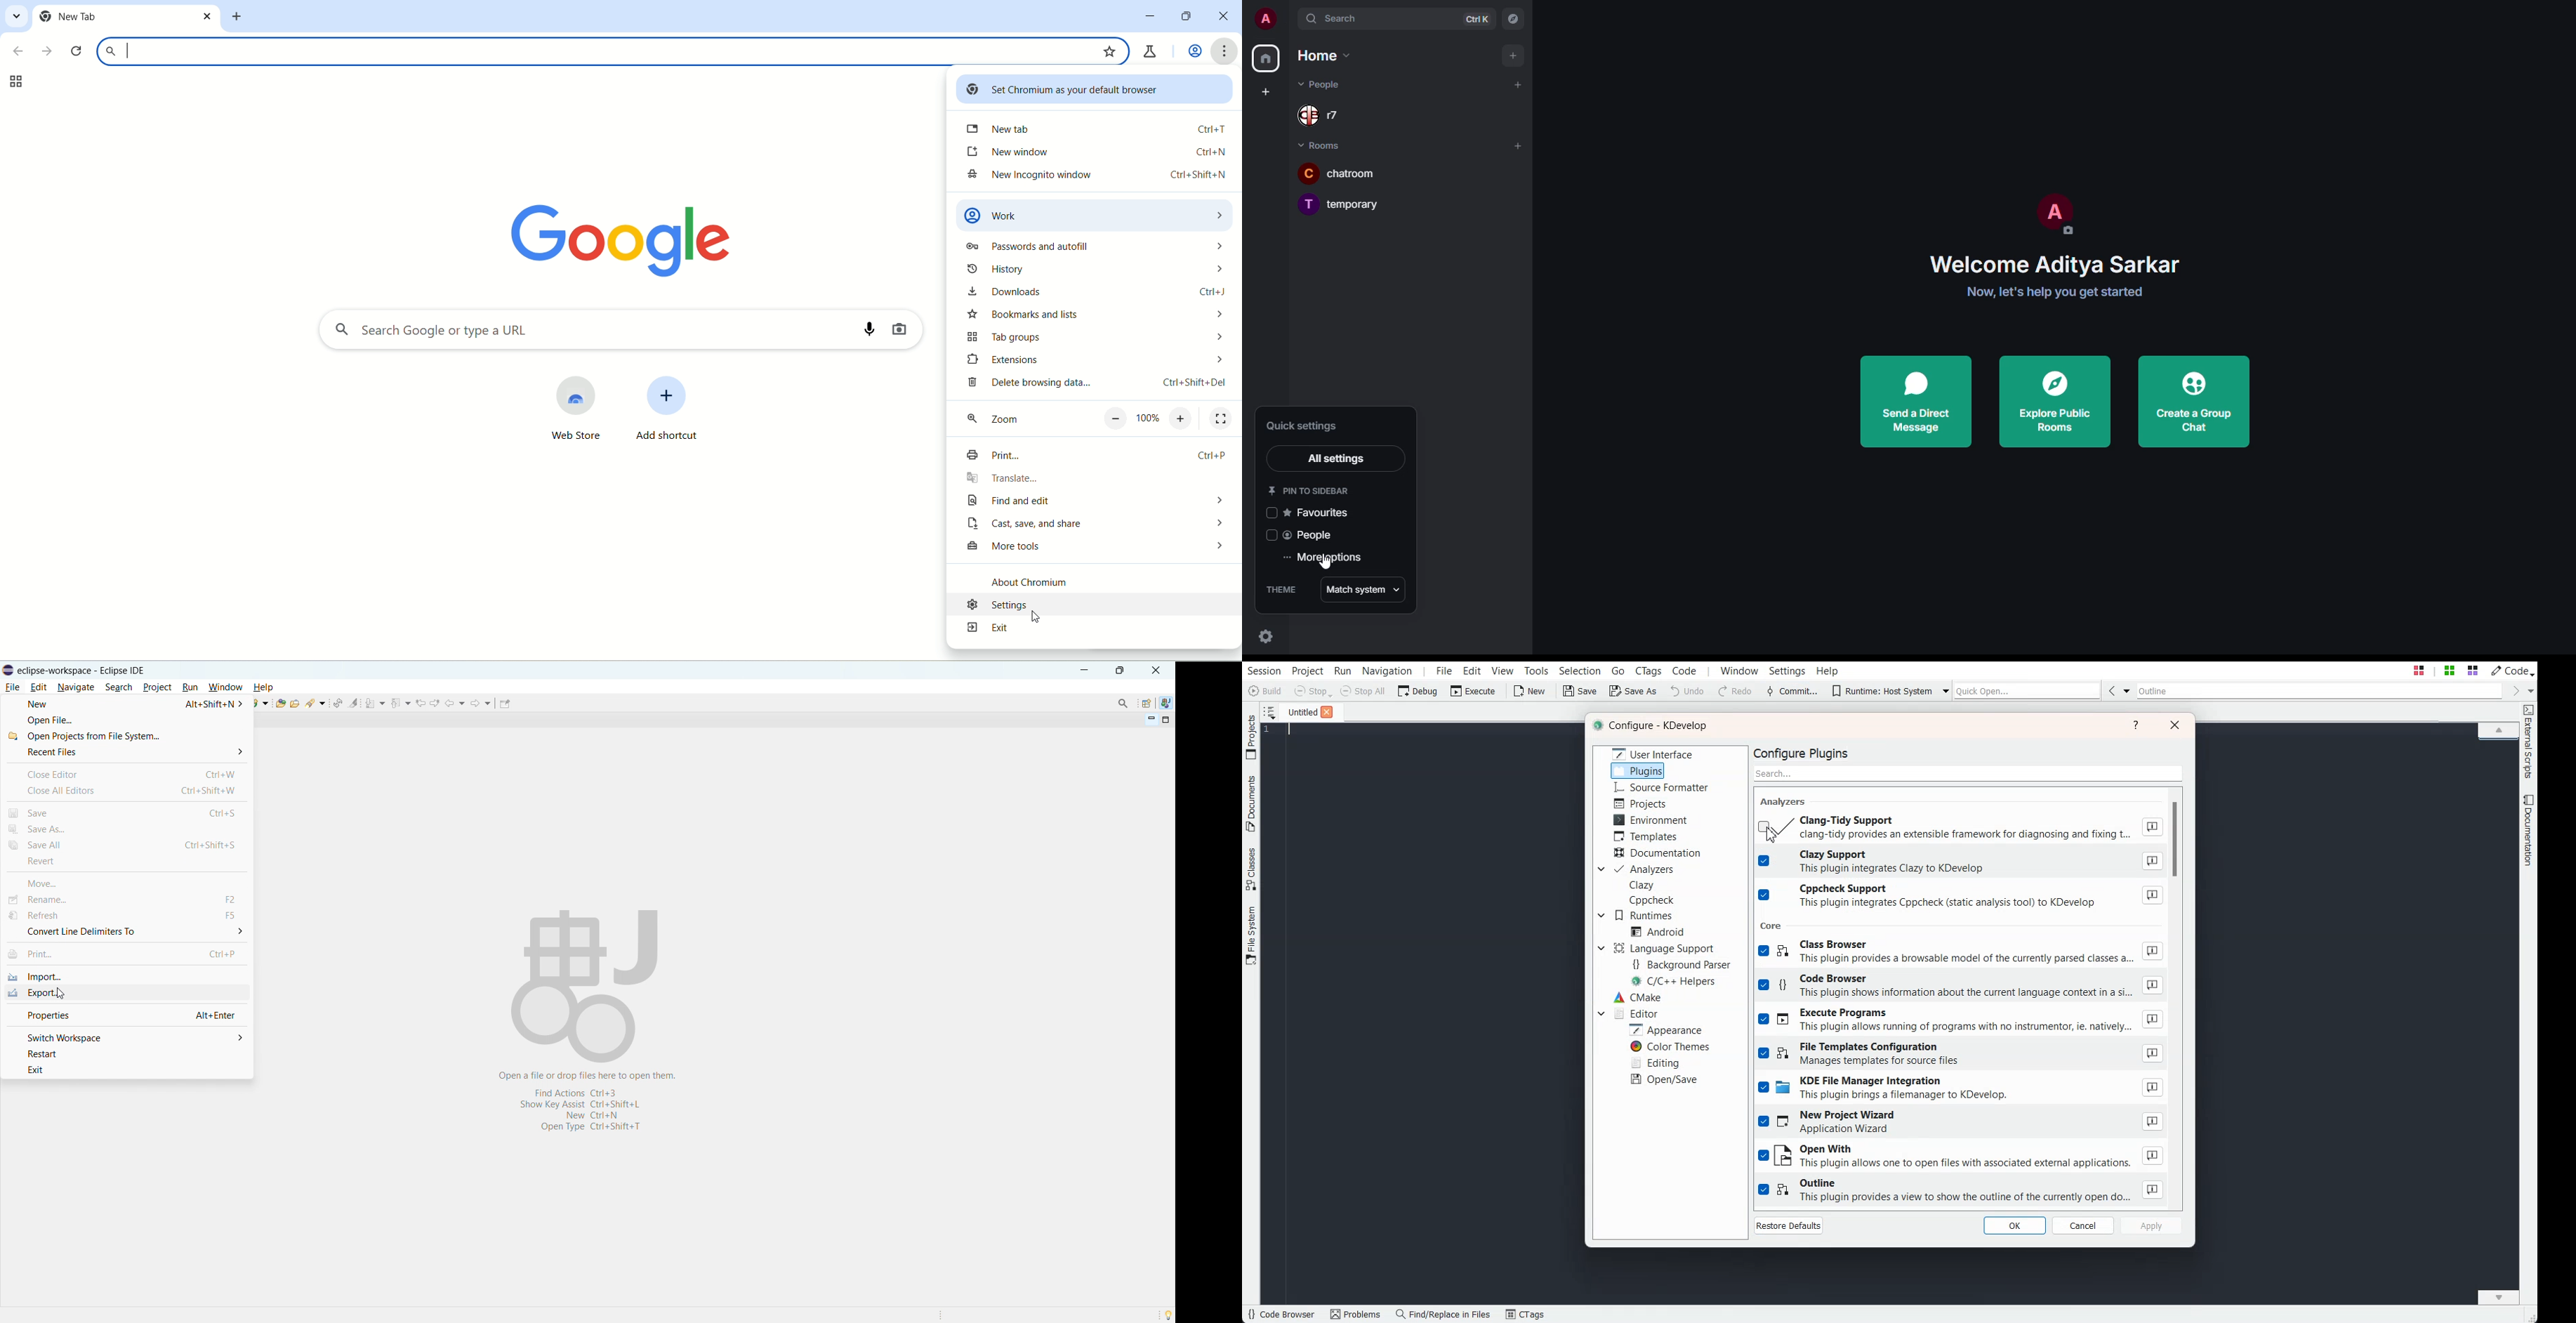  Describe the element at coordinates (421, 703) in the screenshot. I see `view previous location` at that location.